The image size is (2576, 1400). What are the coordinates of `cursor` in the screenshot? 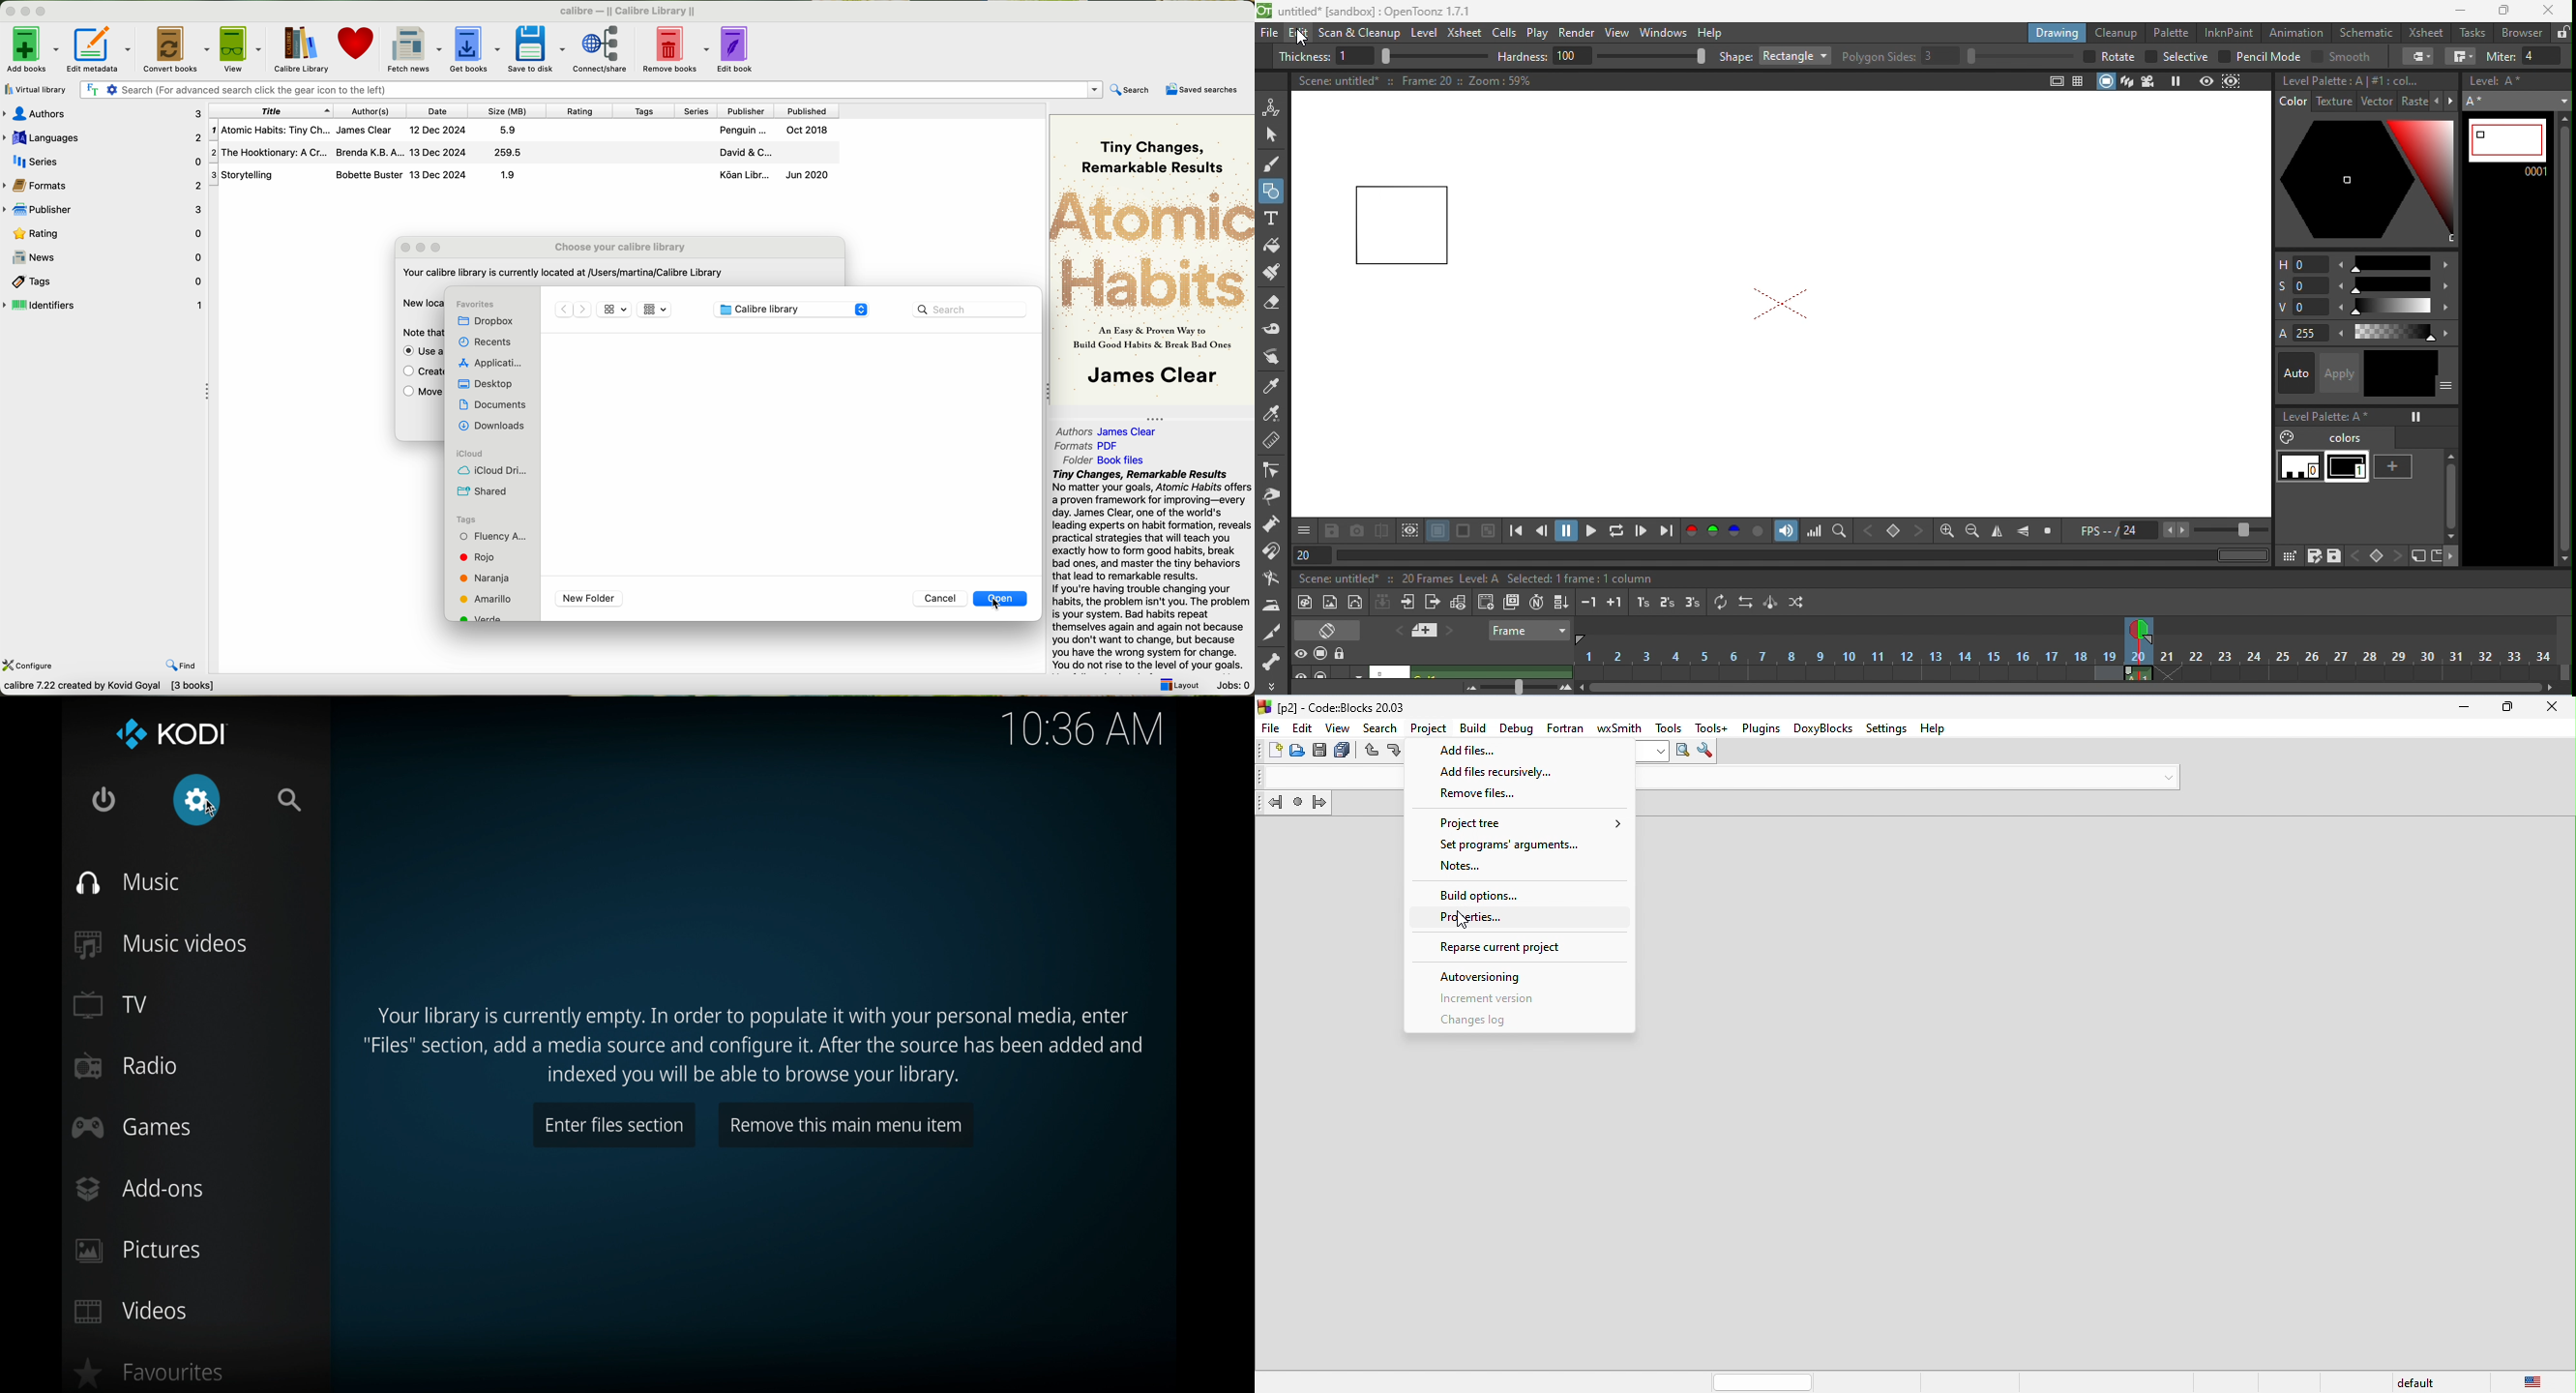 It's located at (213, 809).